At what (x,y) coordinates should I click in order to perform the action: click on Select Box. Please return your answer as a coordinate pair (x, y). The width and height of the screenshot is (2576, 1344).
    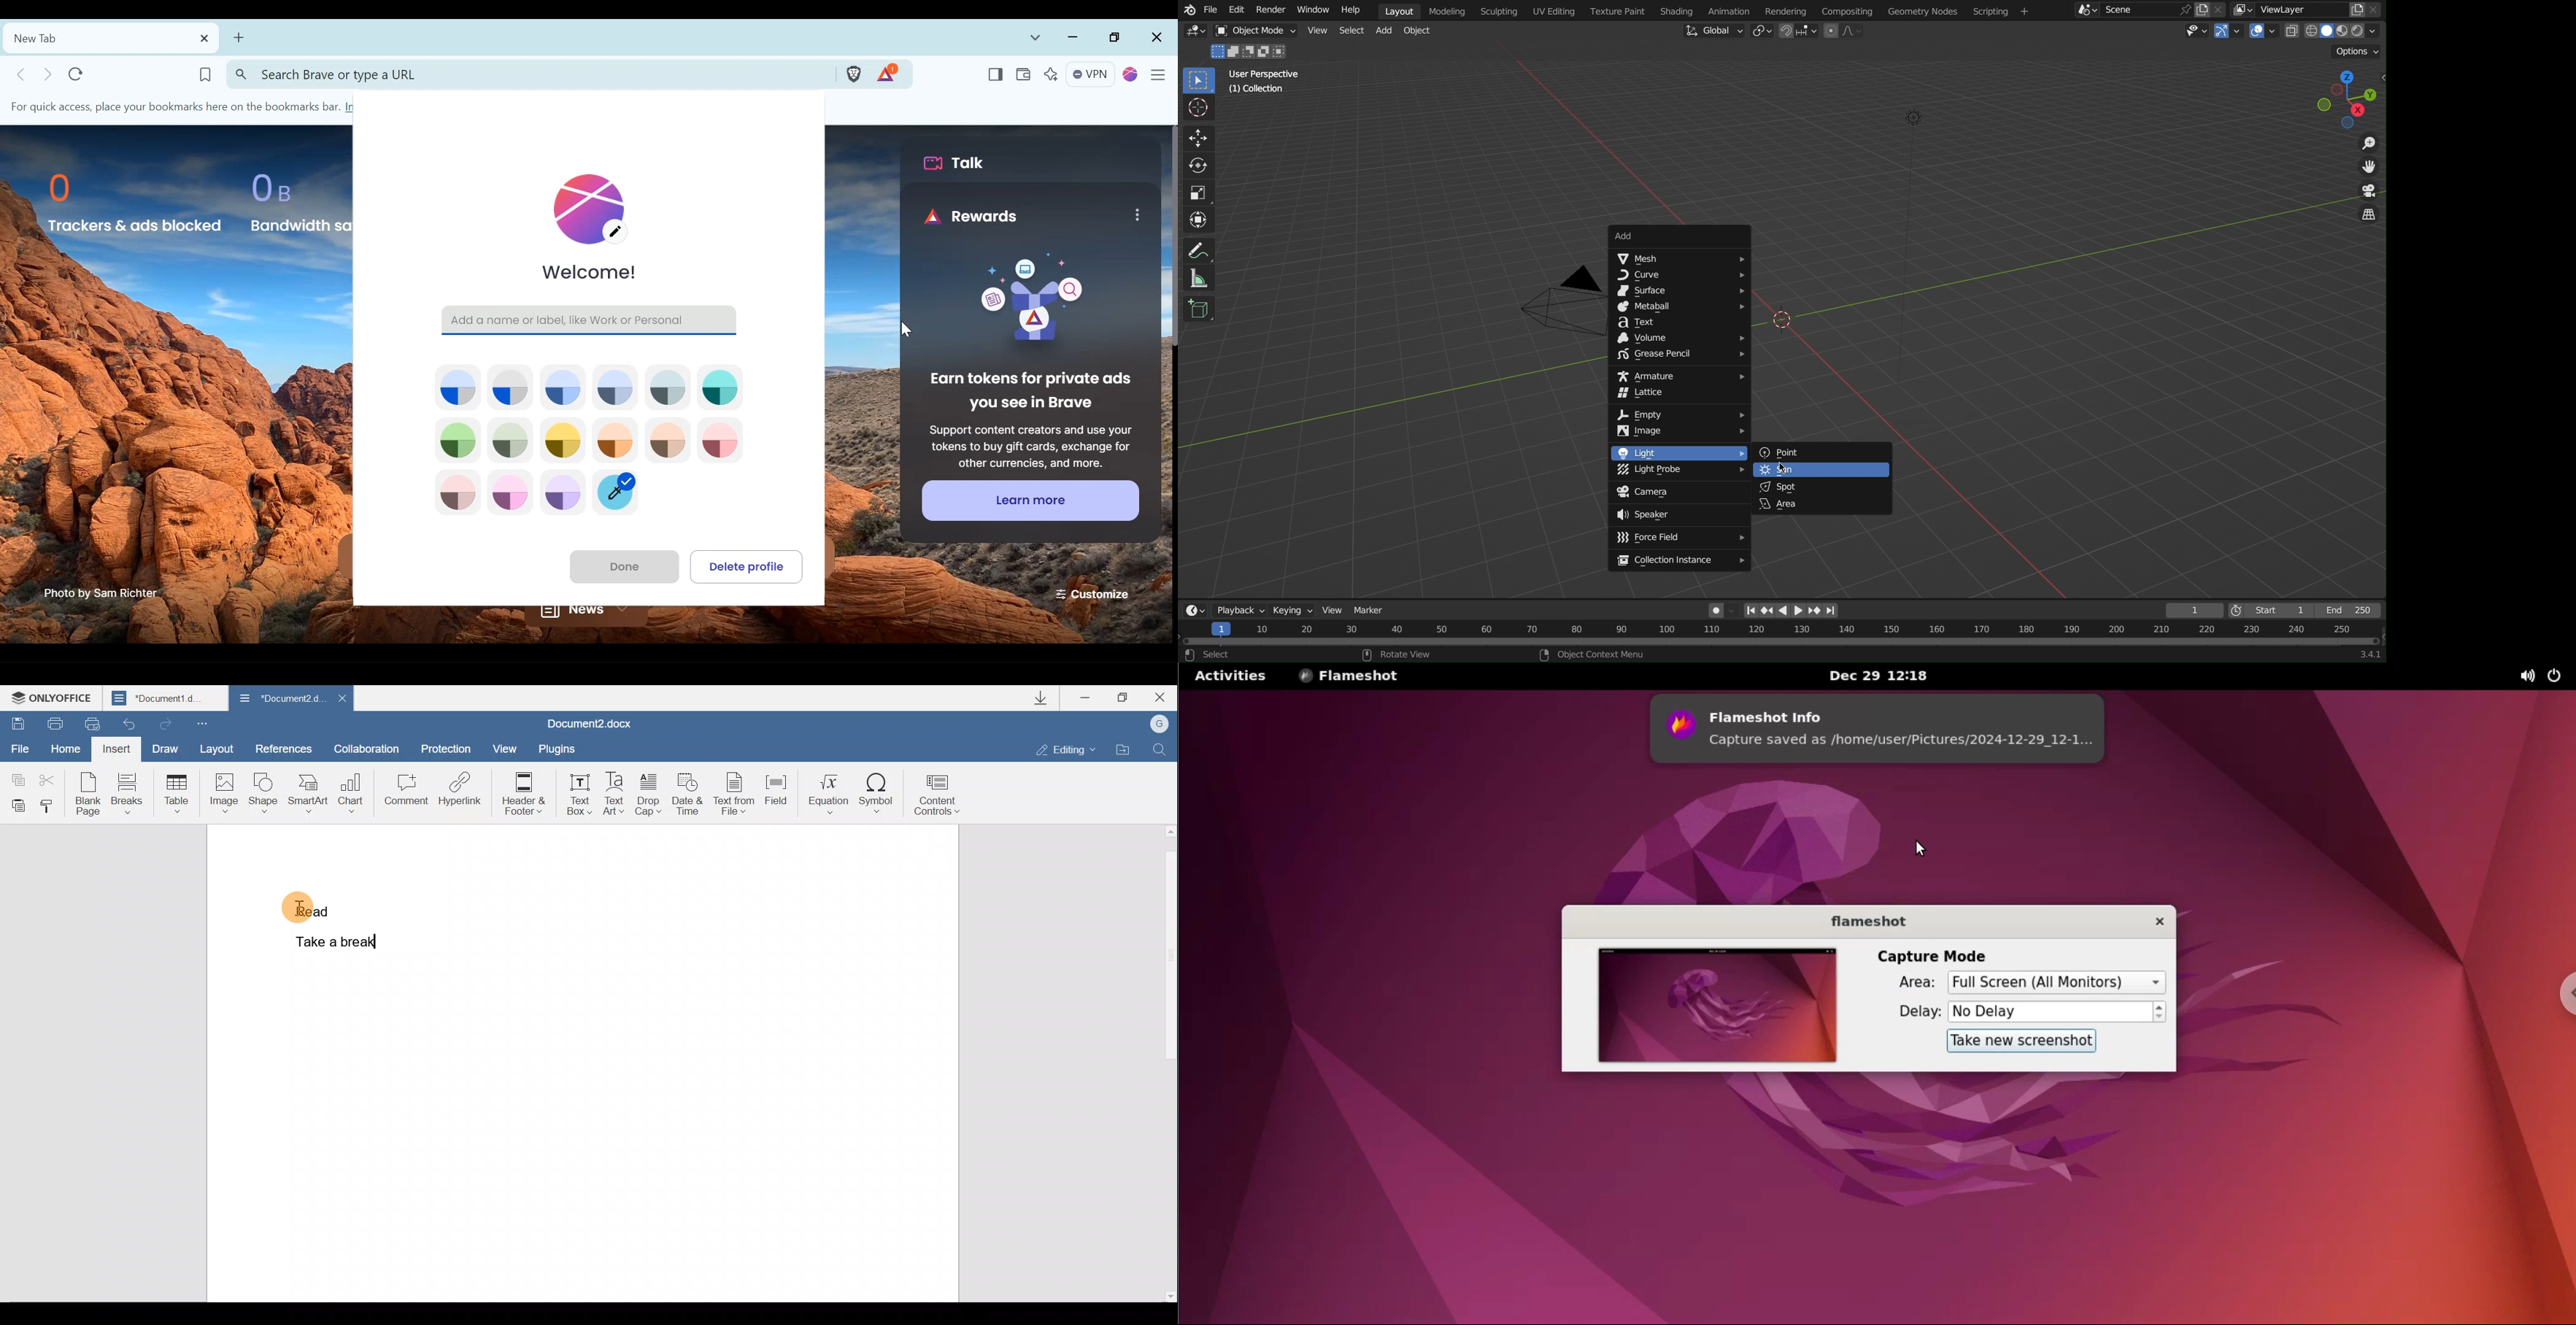
    Looking at the image, I should click on (1201, 81).